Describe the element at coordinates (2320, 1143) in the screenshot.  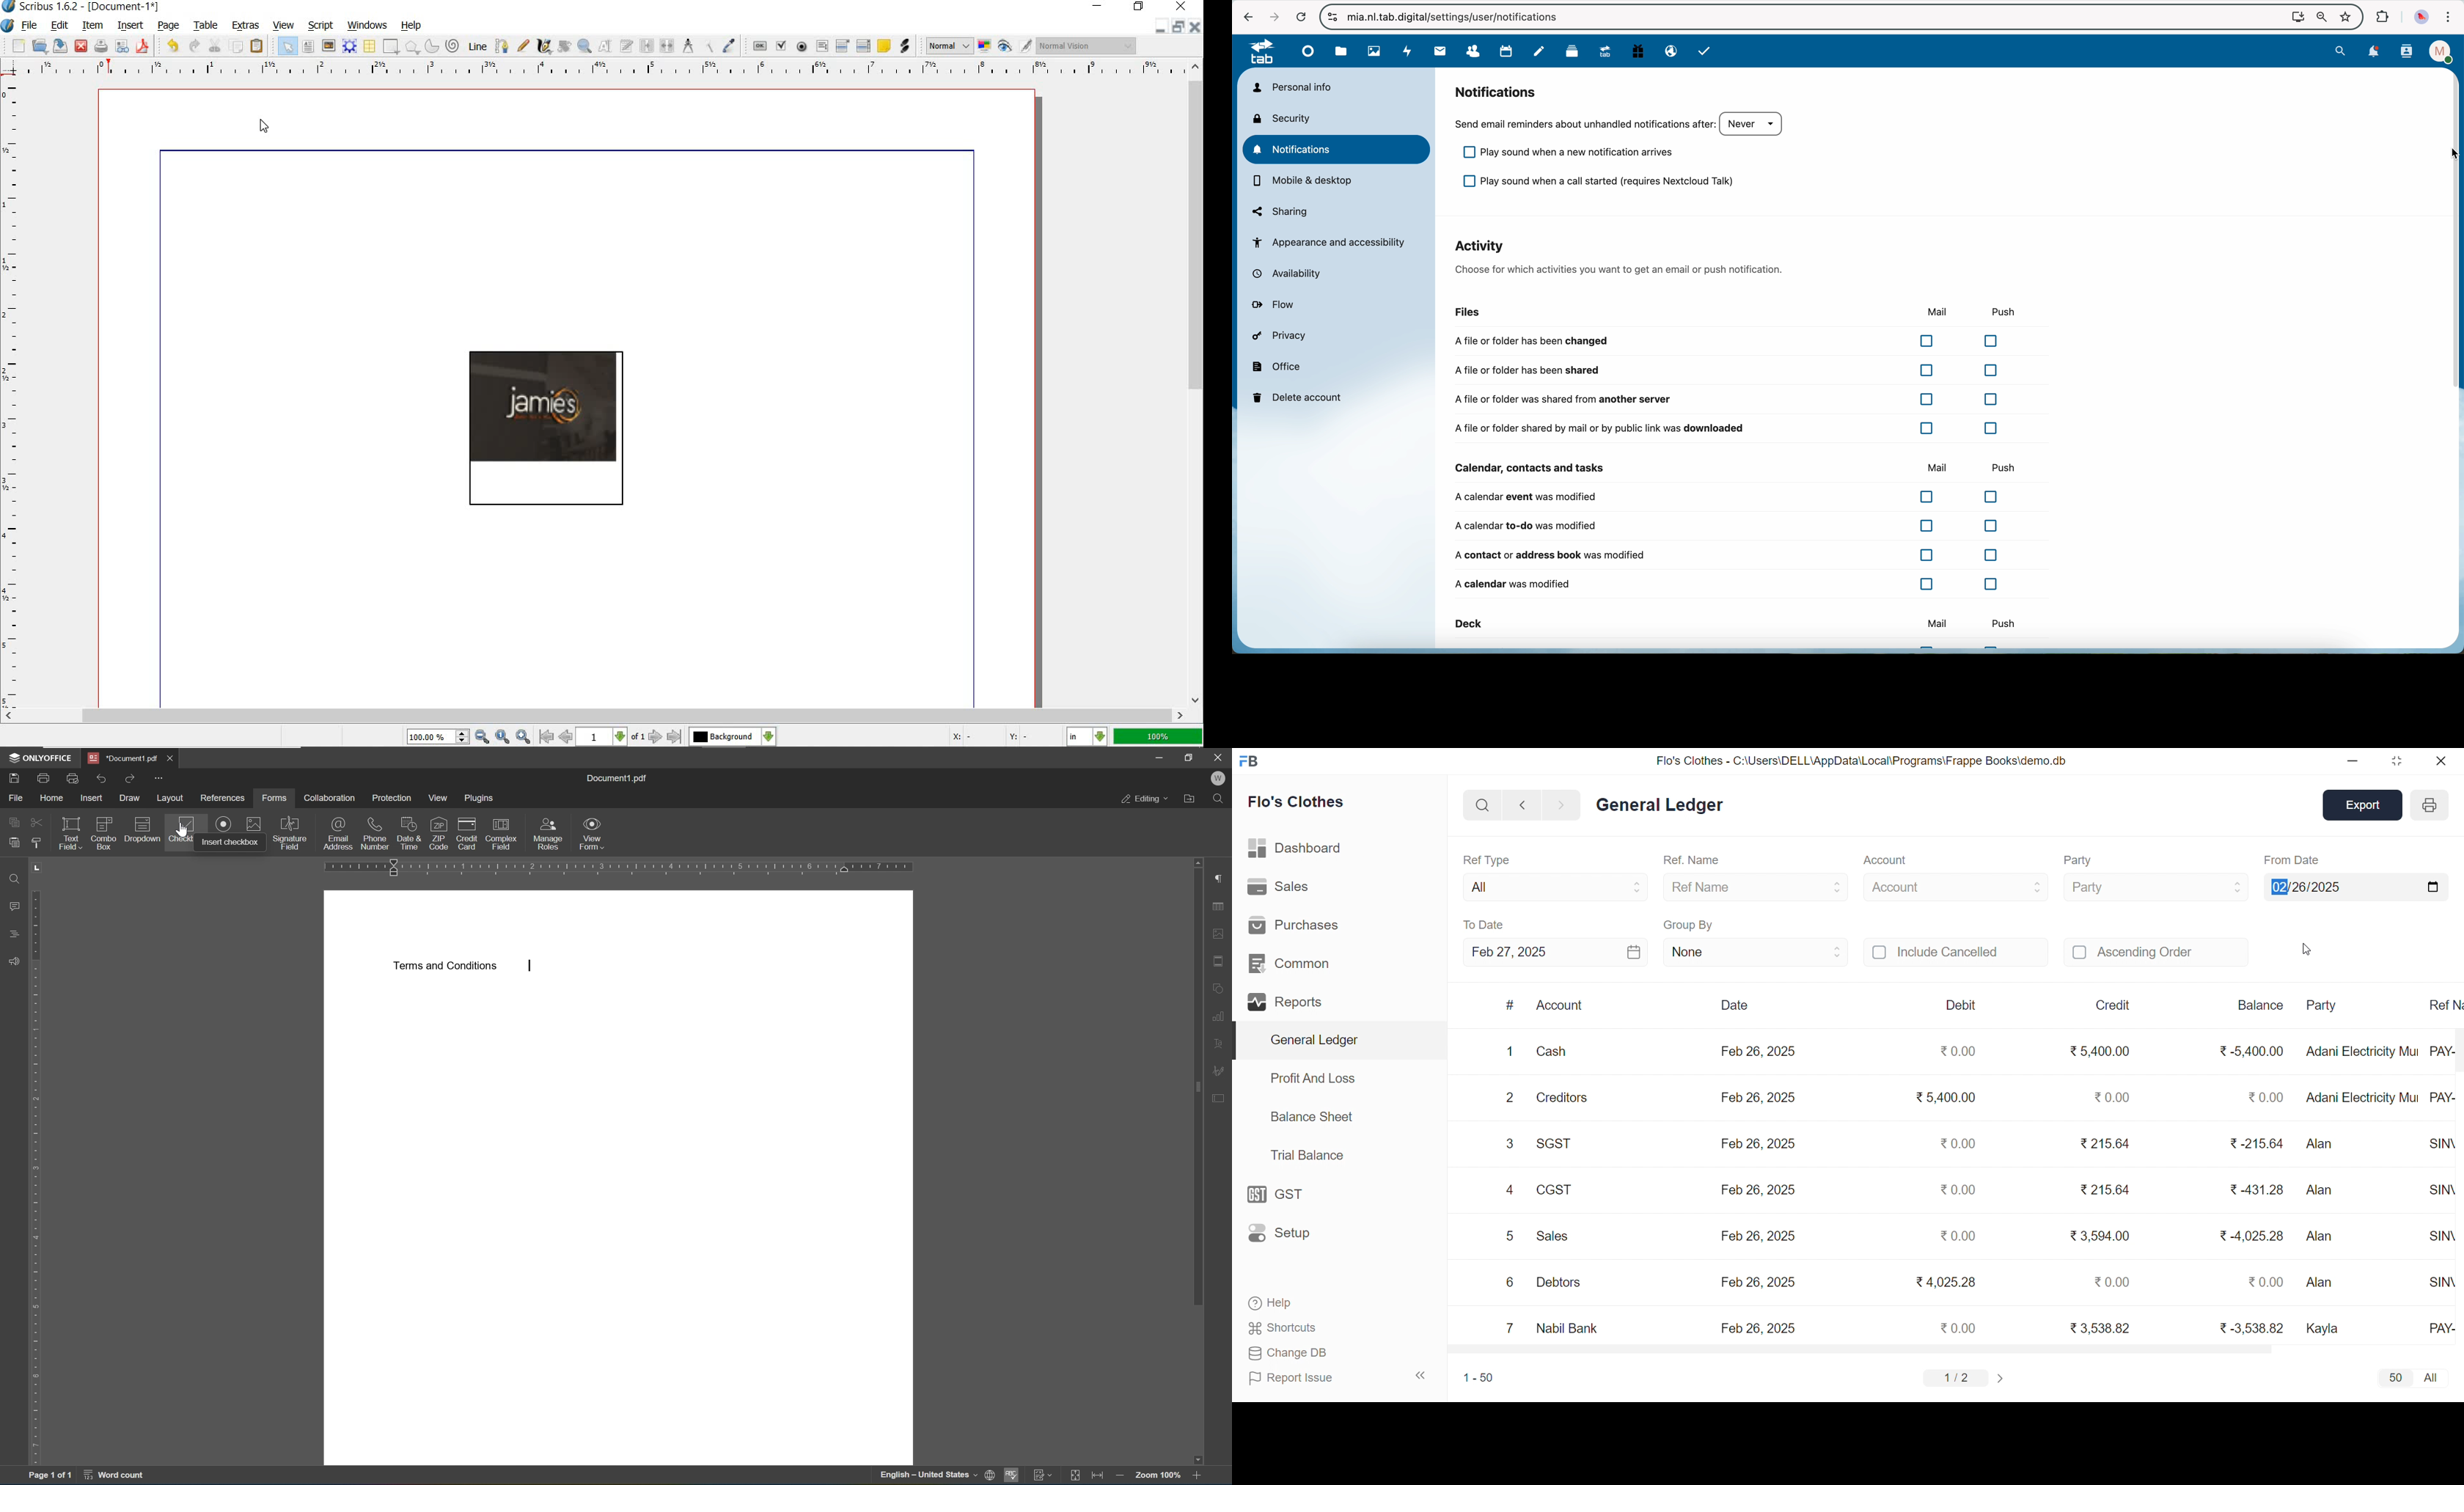
I see `Alan` at that location.